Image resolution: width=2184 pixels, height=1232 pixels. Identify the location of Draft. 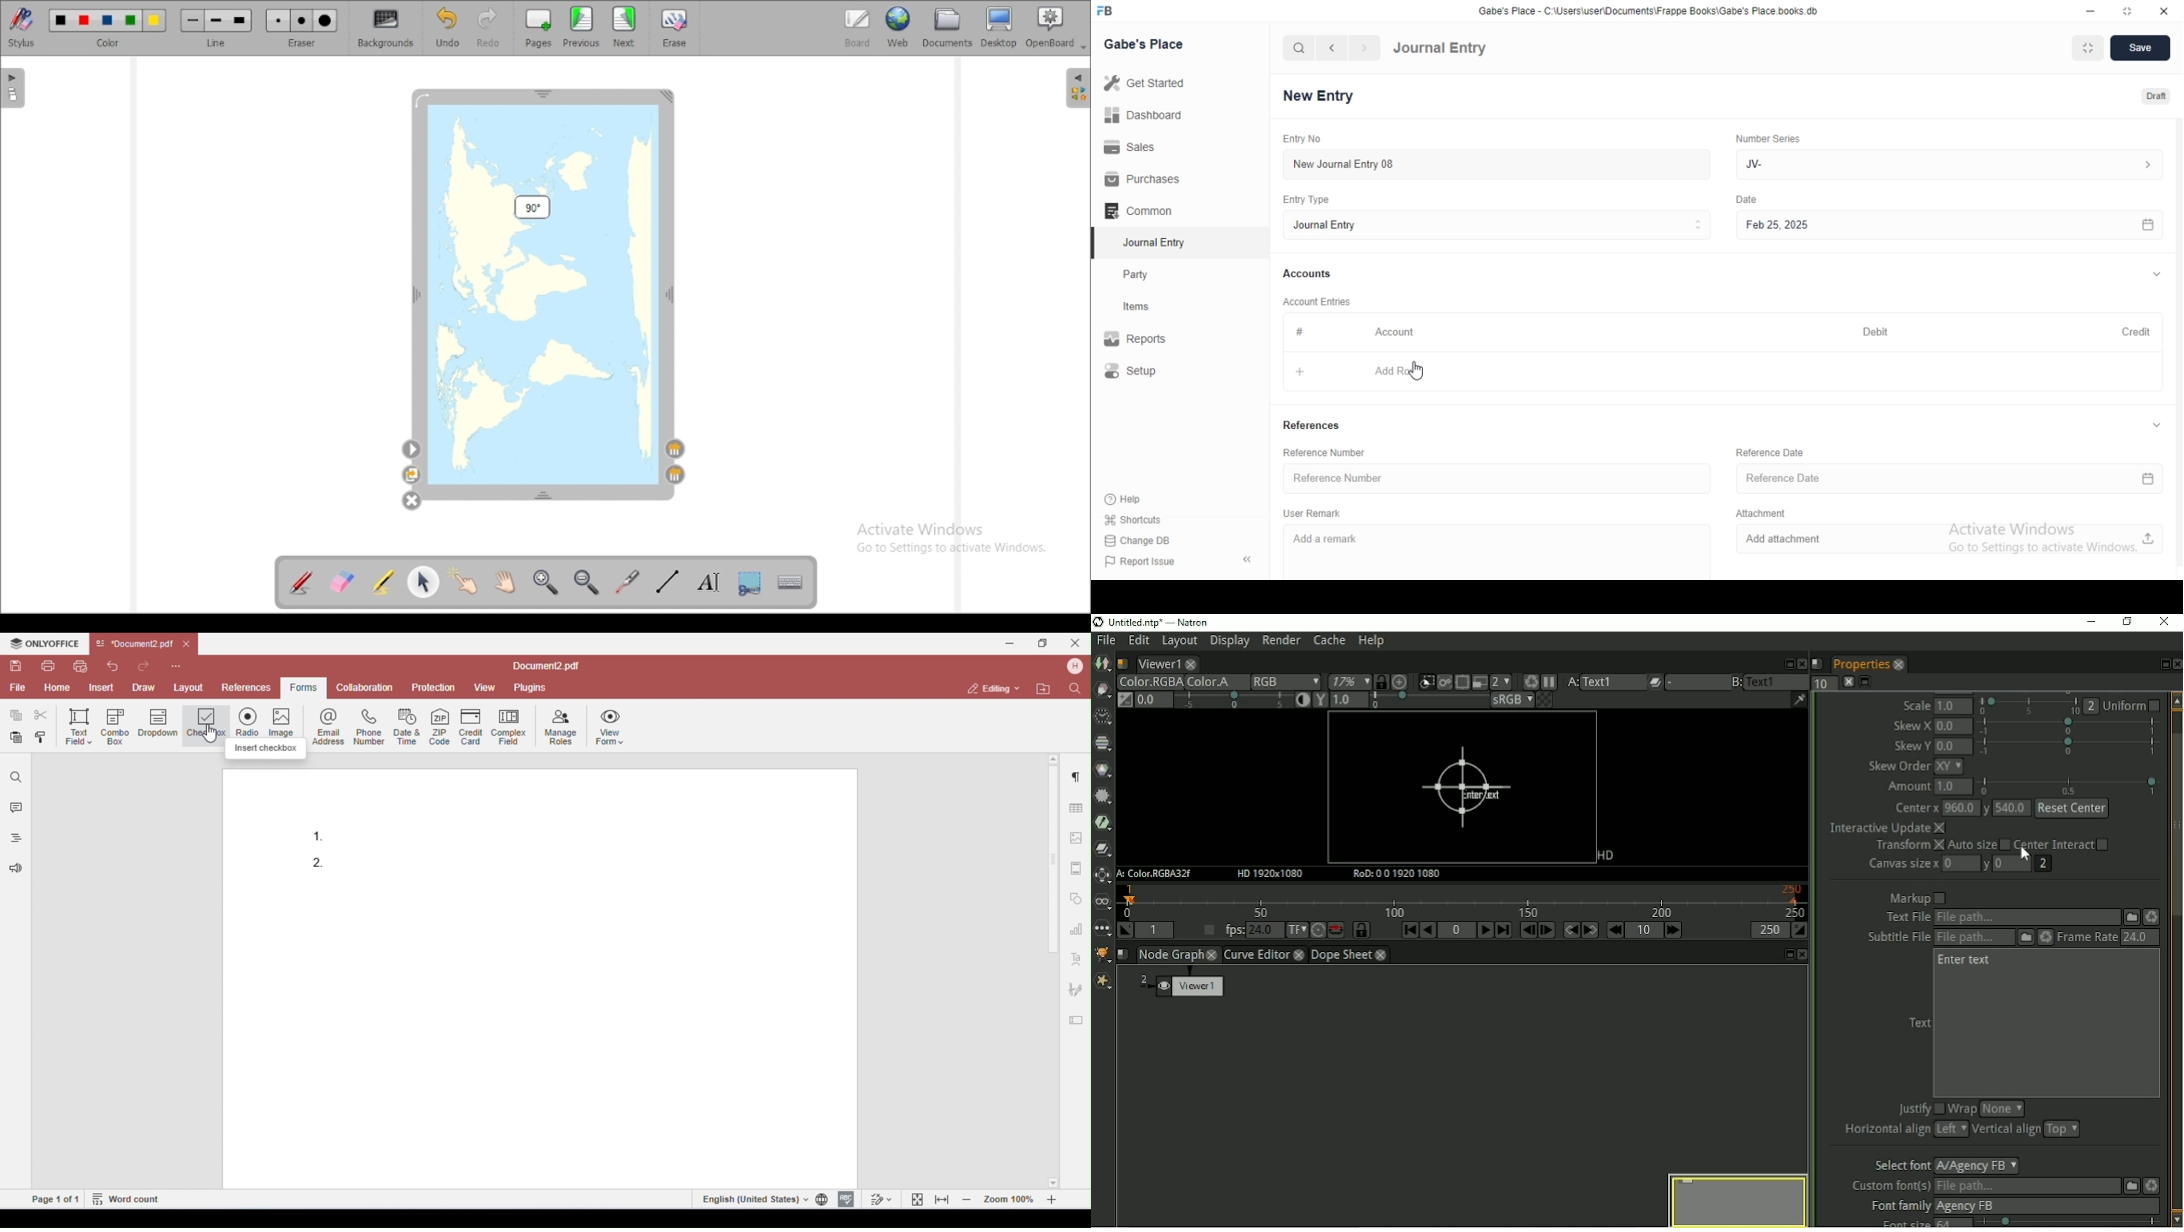
(2147, 95).